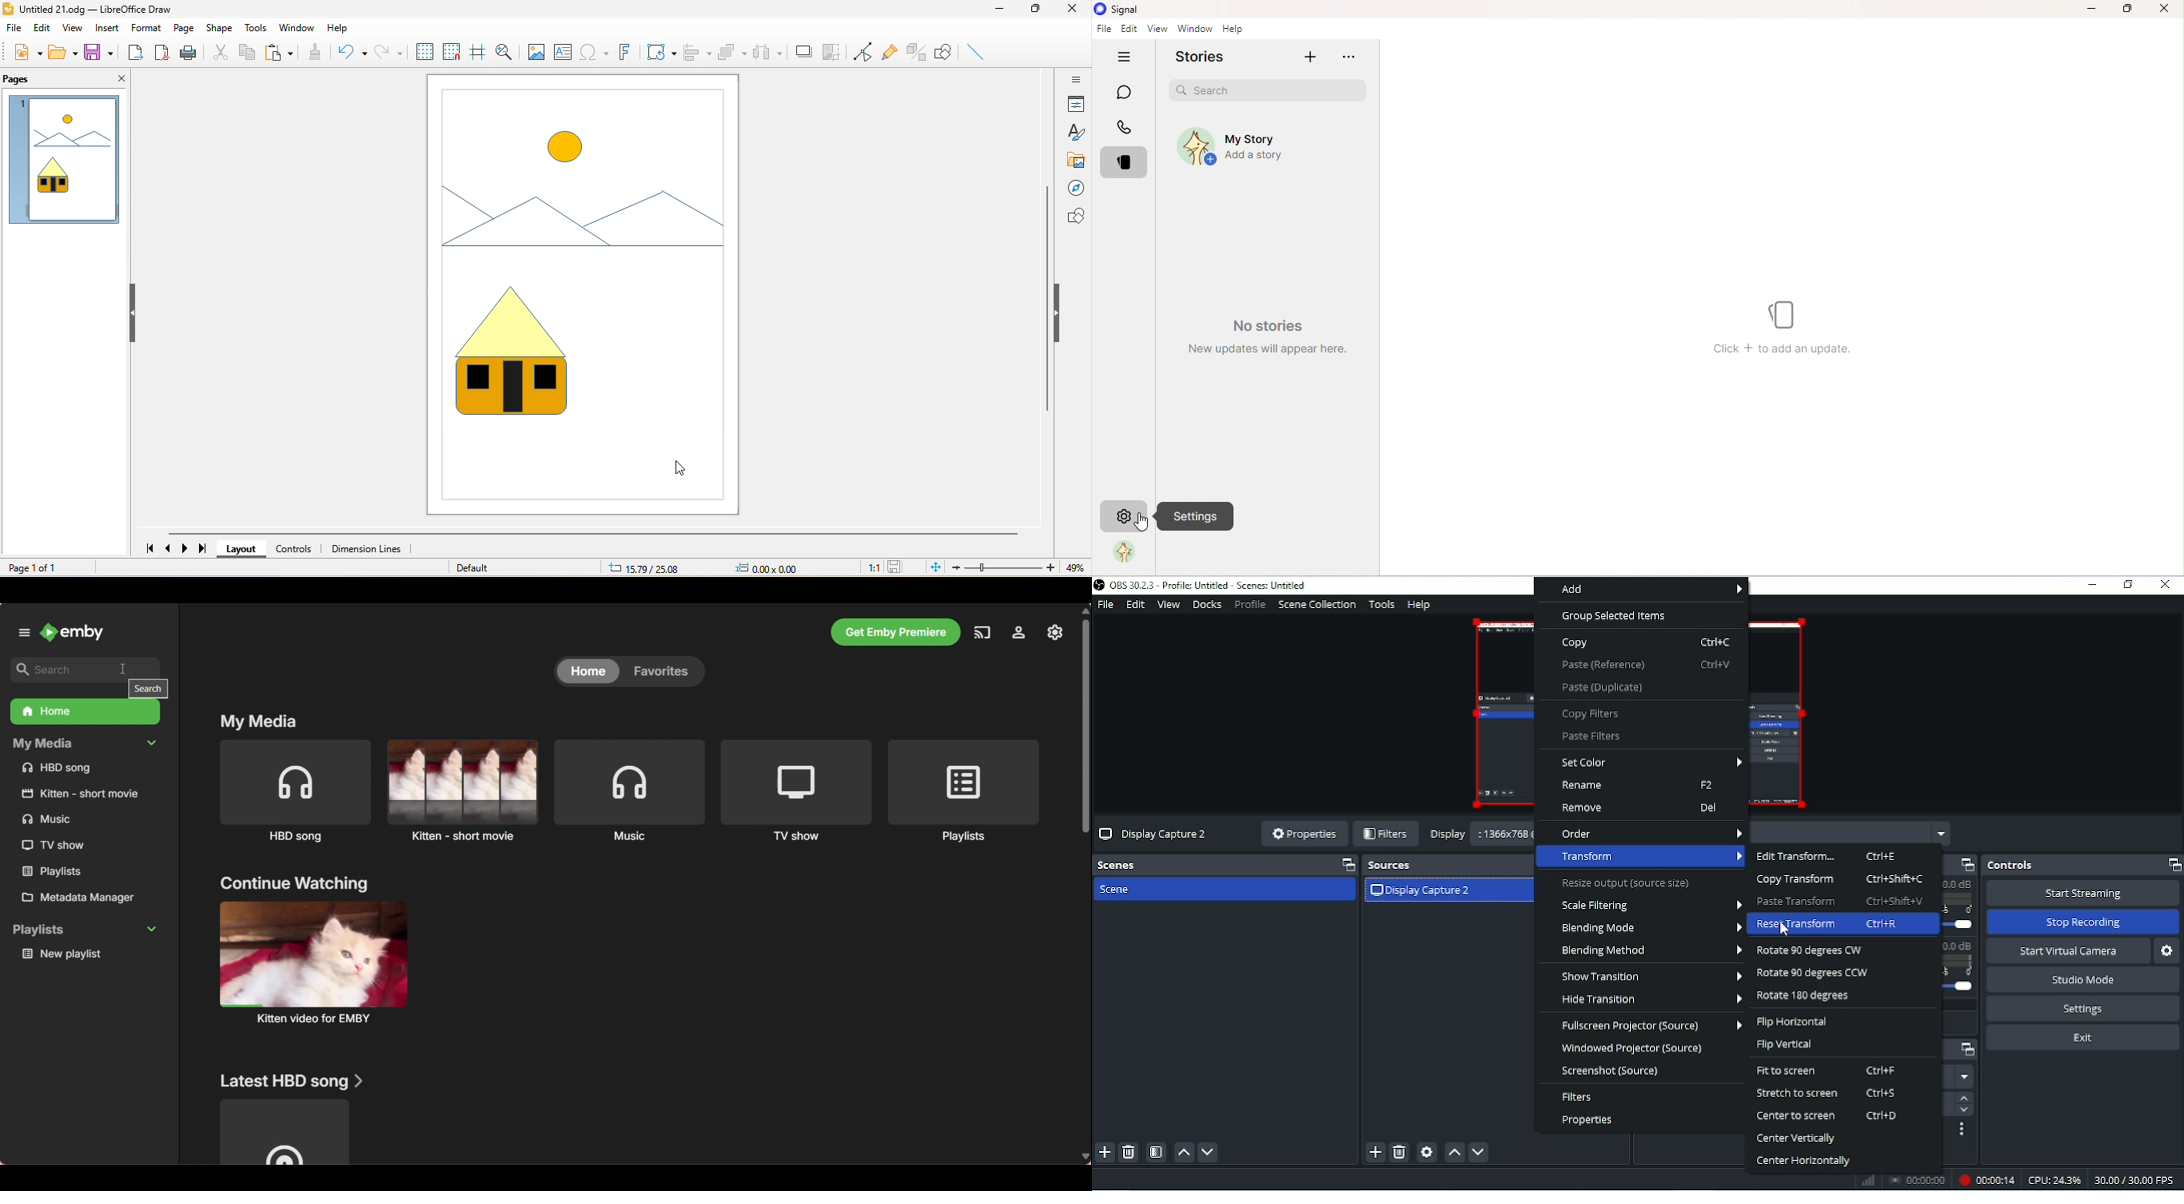 The height and width of the screenshot is (1204, 2184). Describe the element at coordinates (1646, 643) in the screenshot. I see `Copy` at that location.